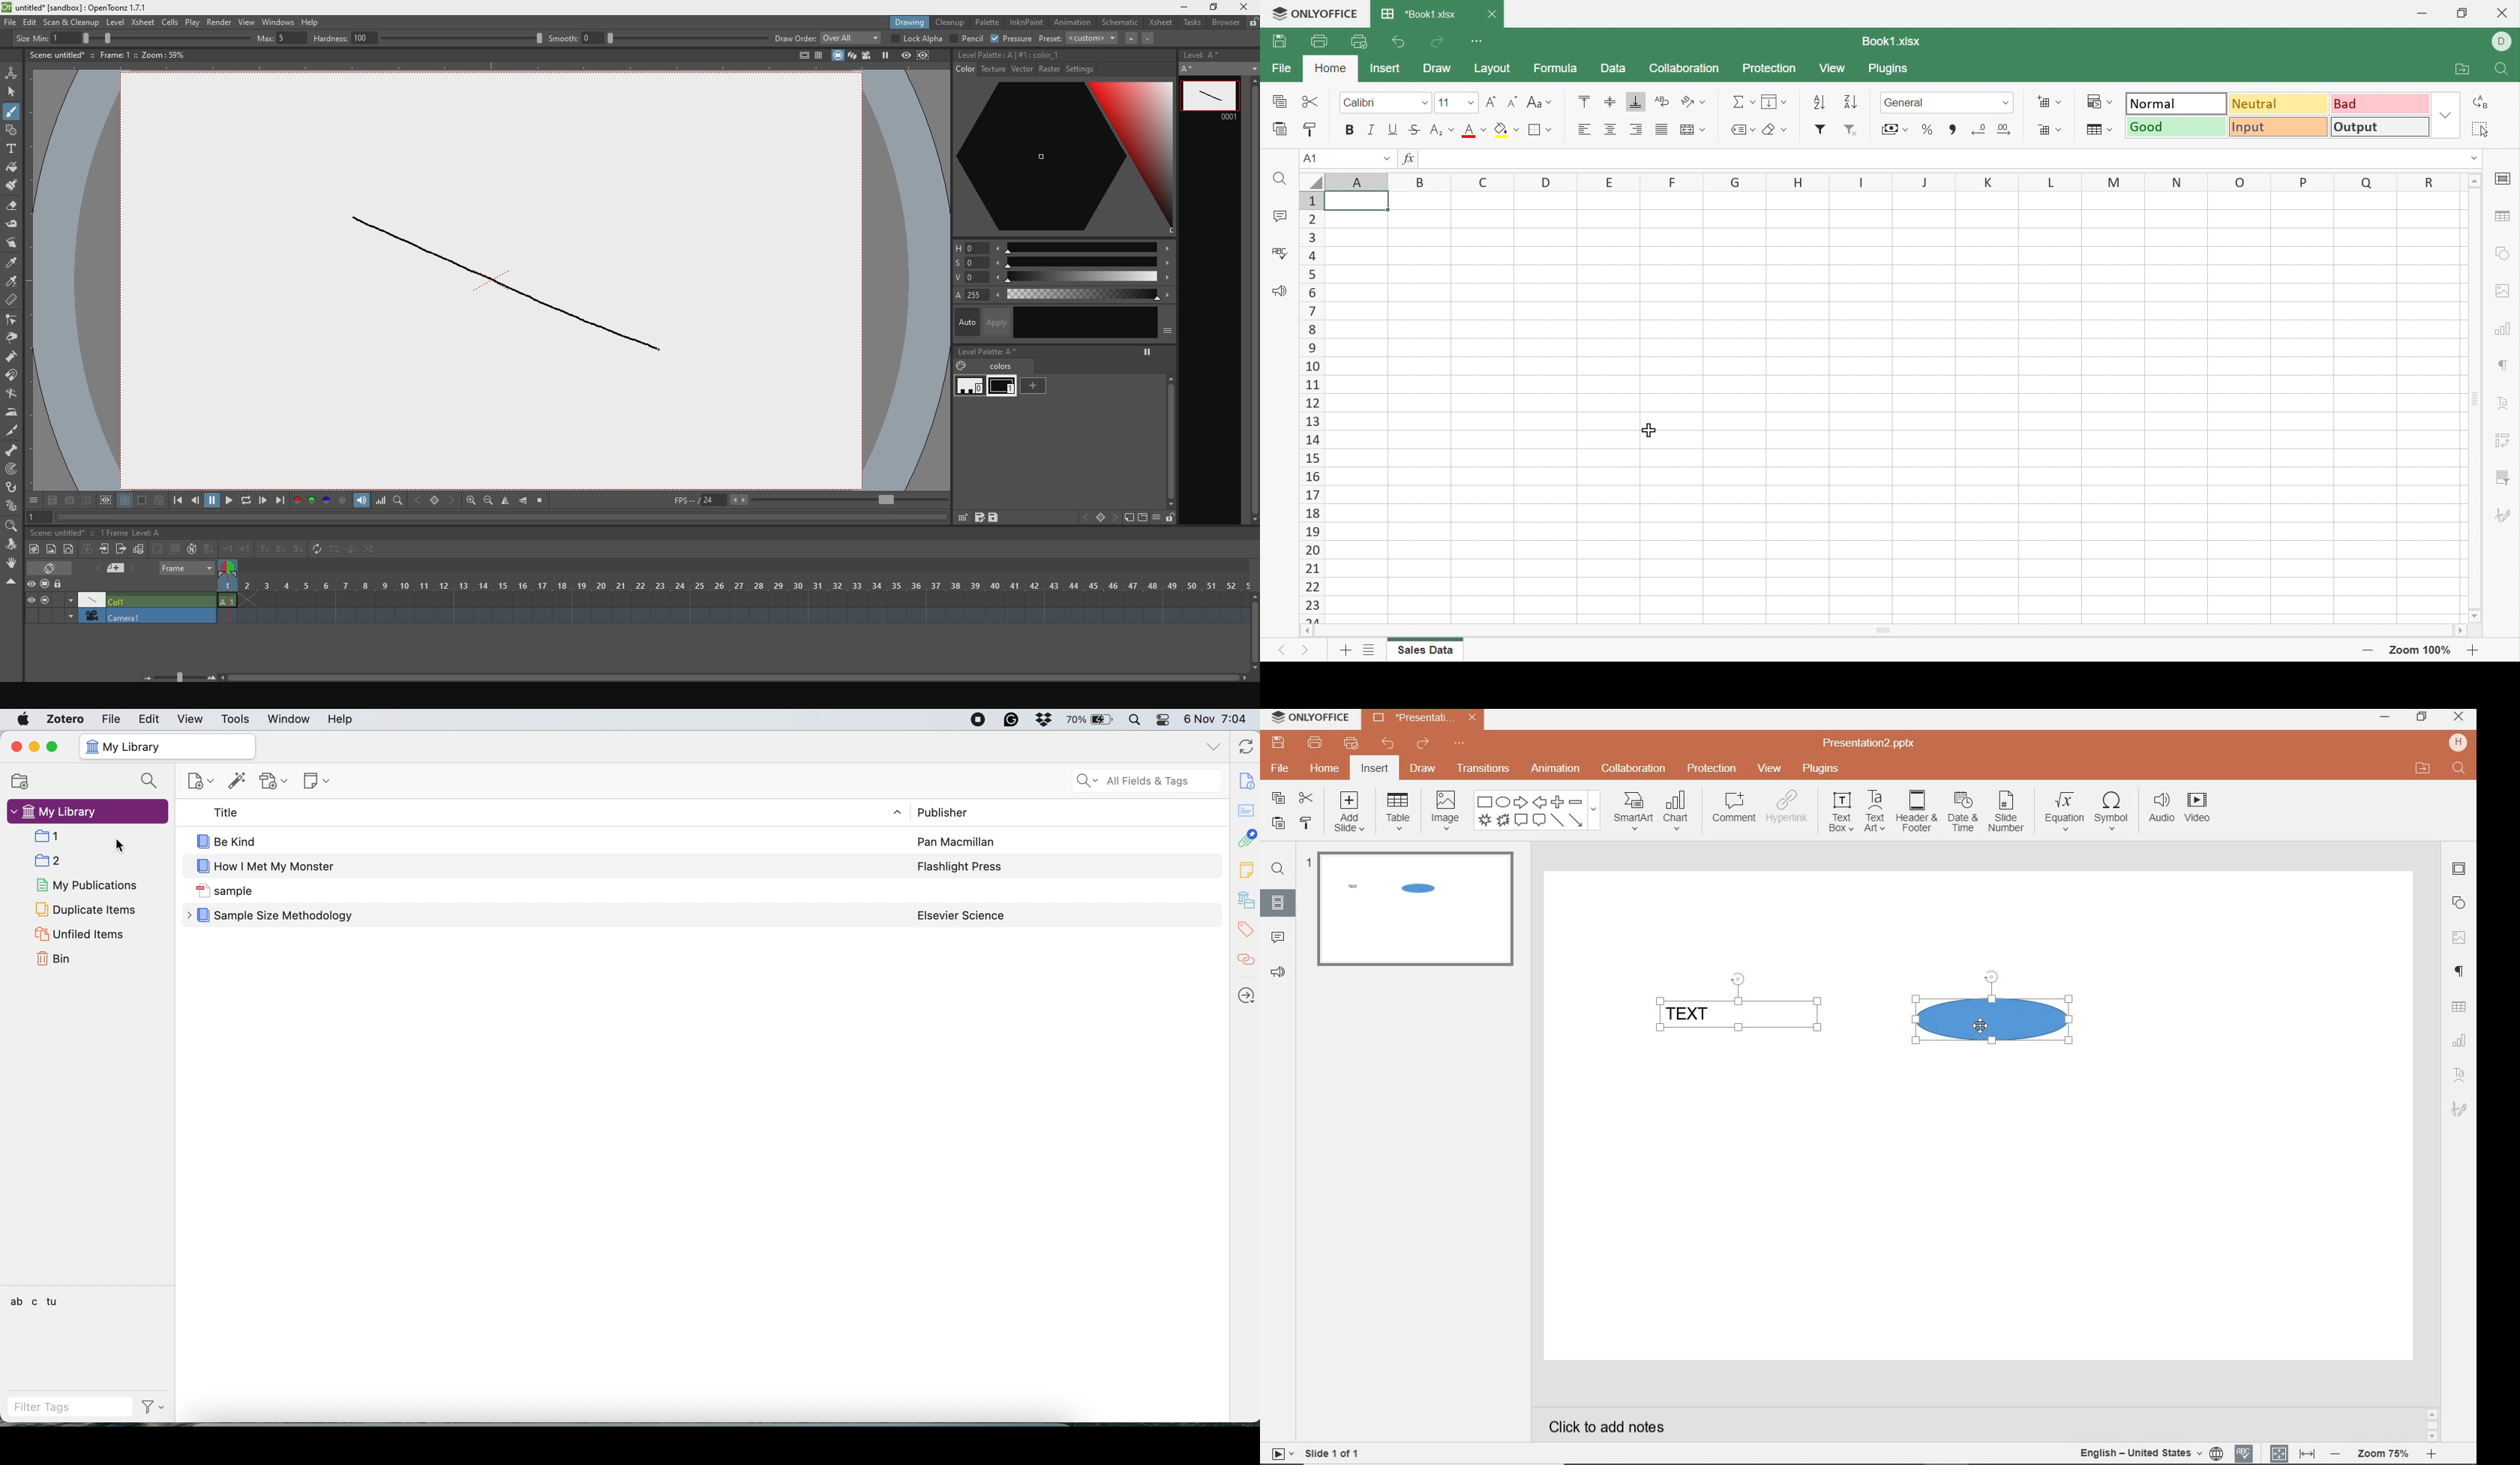  I want to click on copy, so click(1278, 798).